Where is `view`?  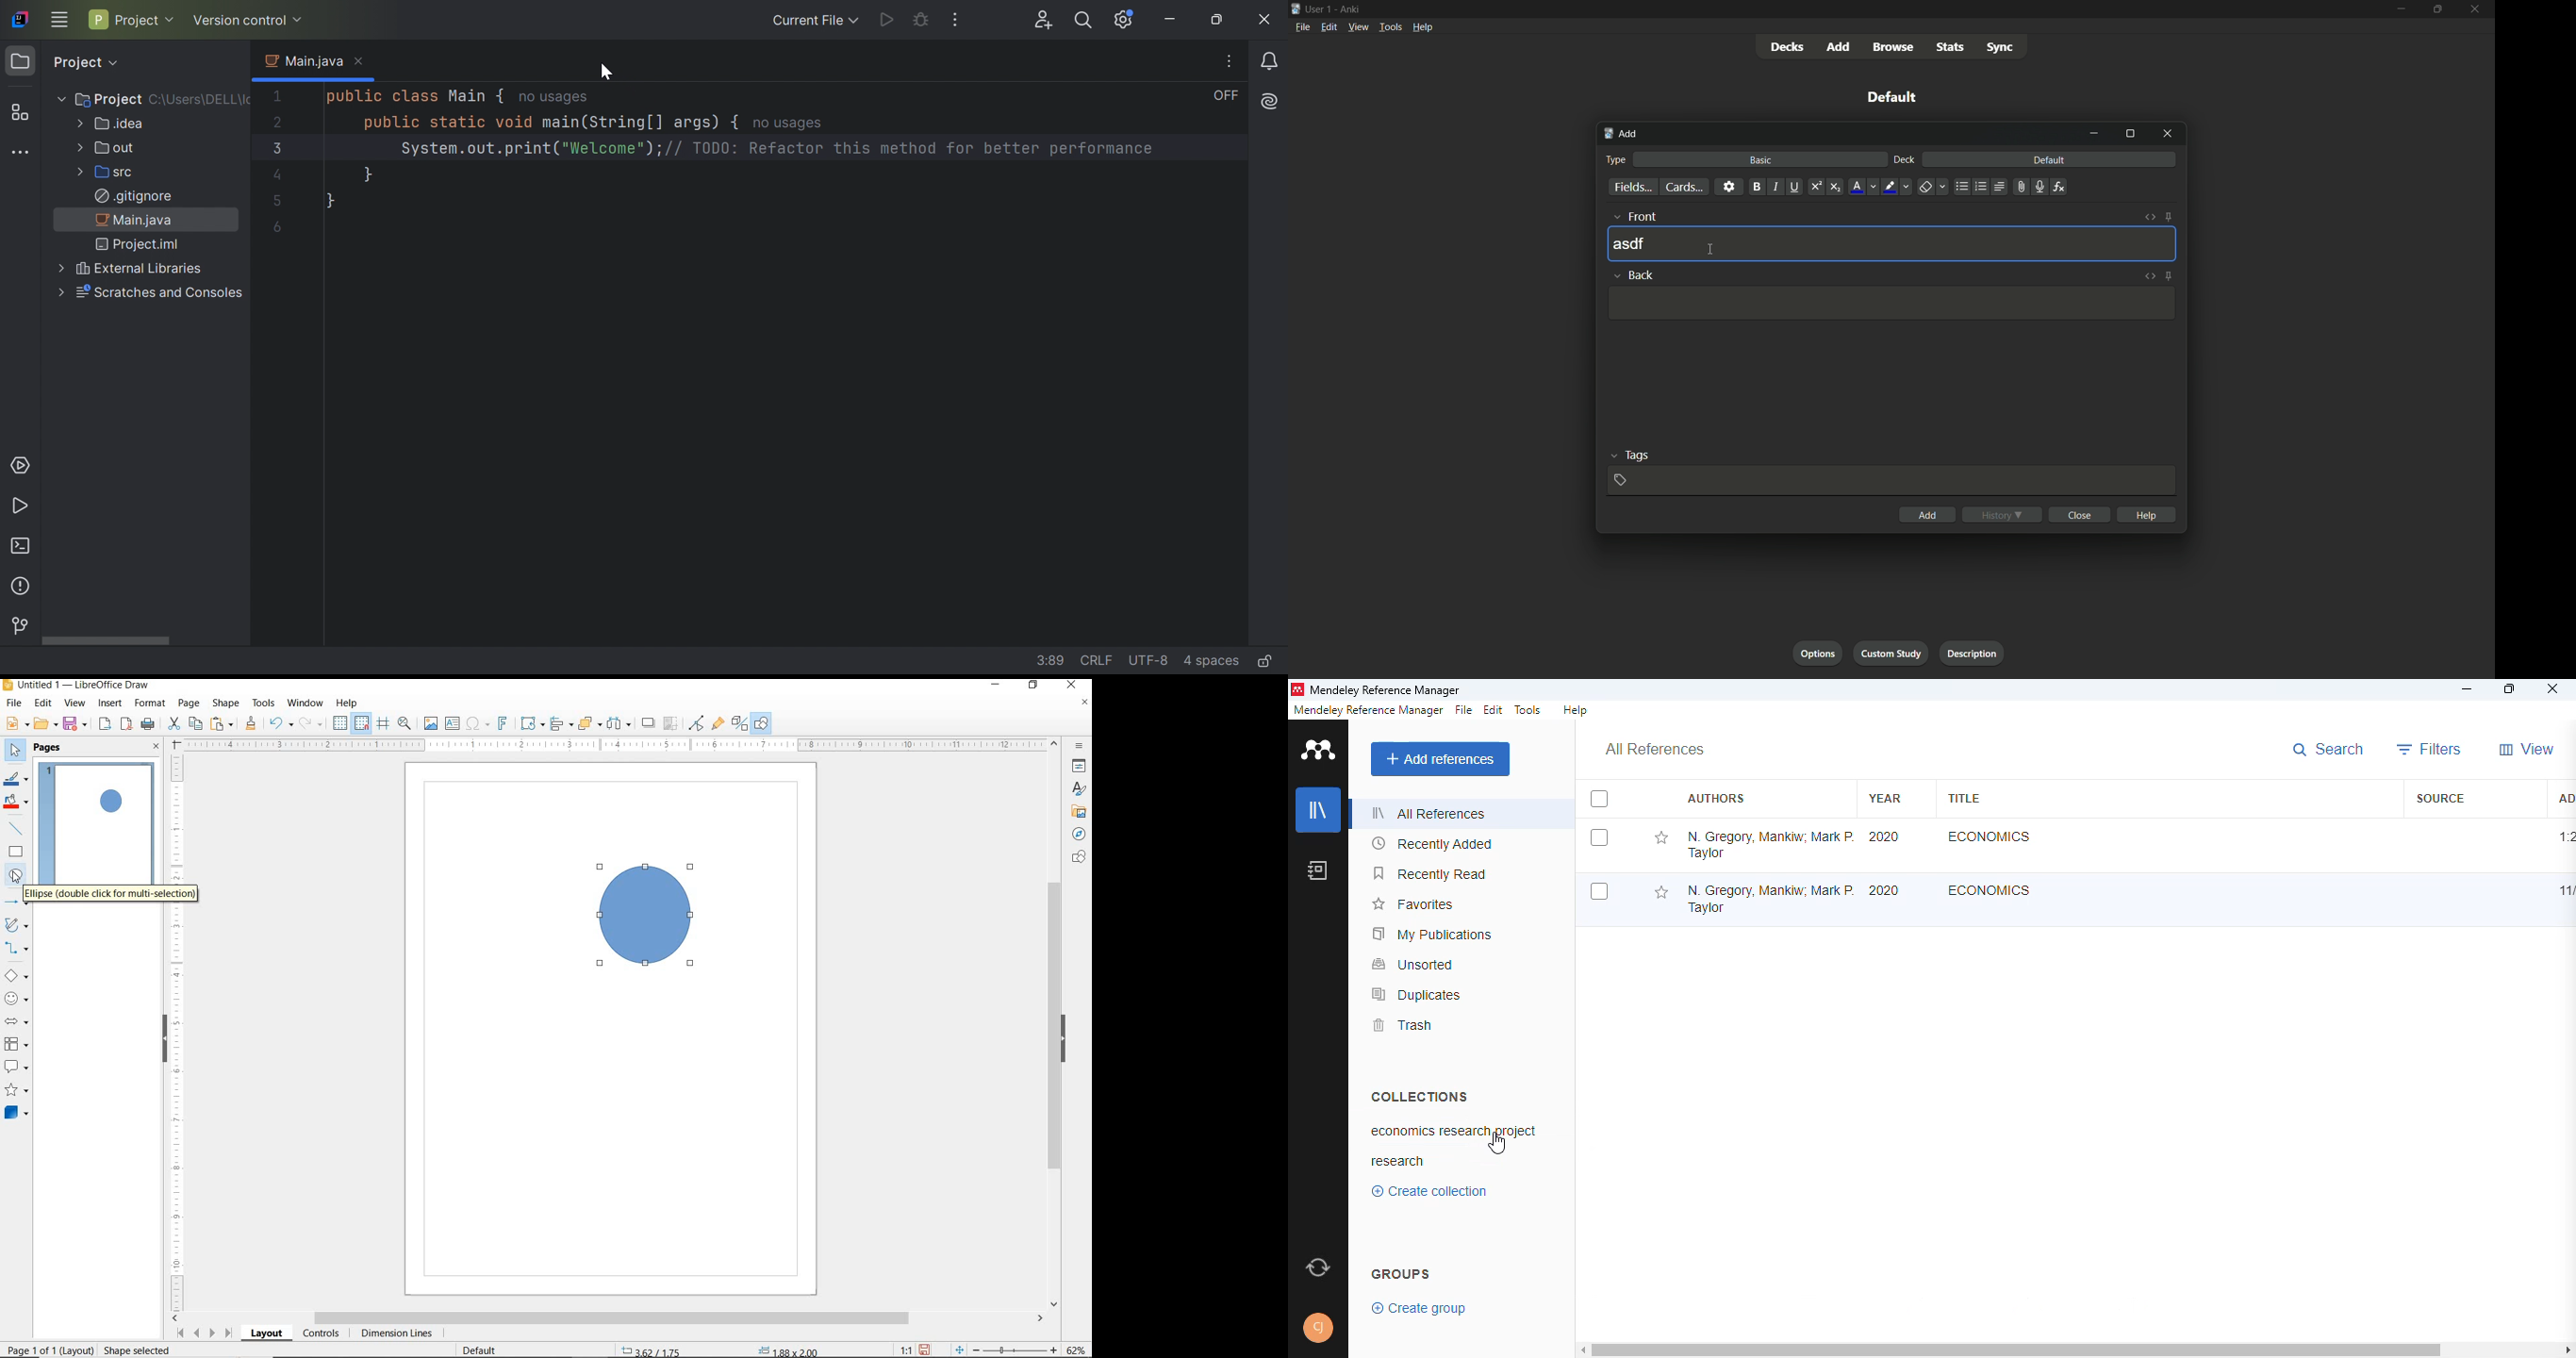 view is located at coordinates (1358, 28).